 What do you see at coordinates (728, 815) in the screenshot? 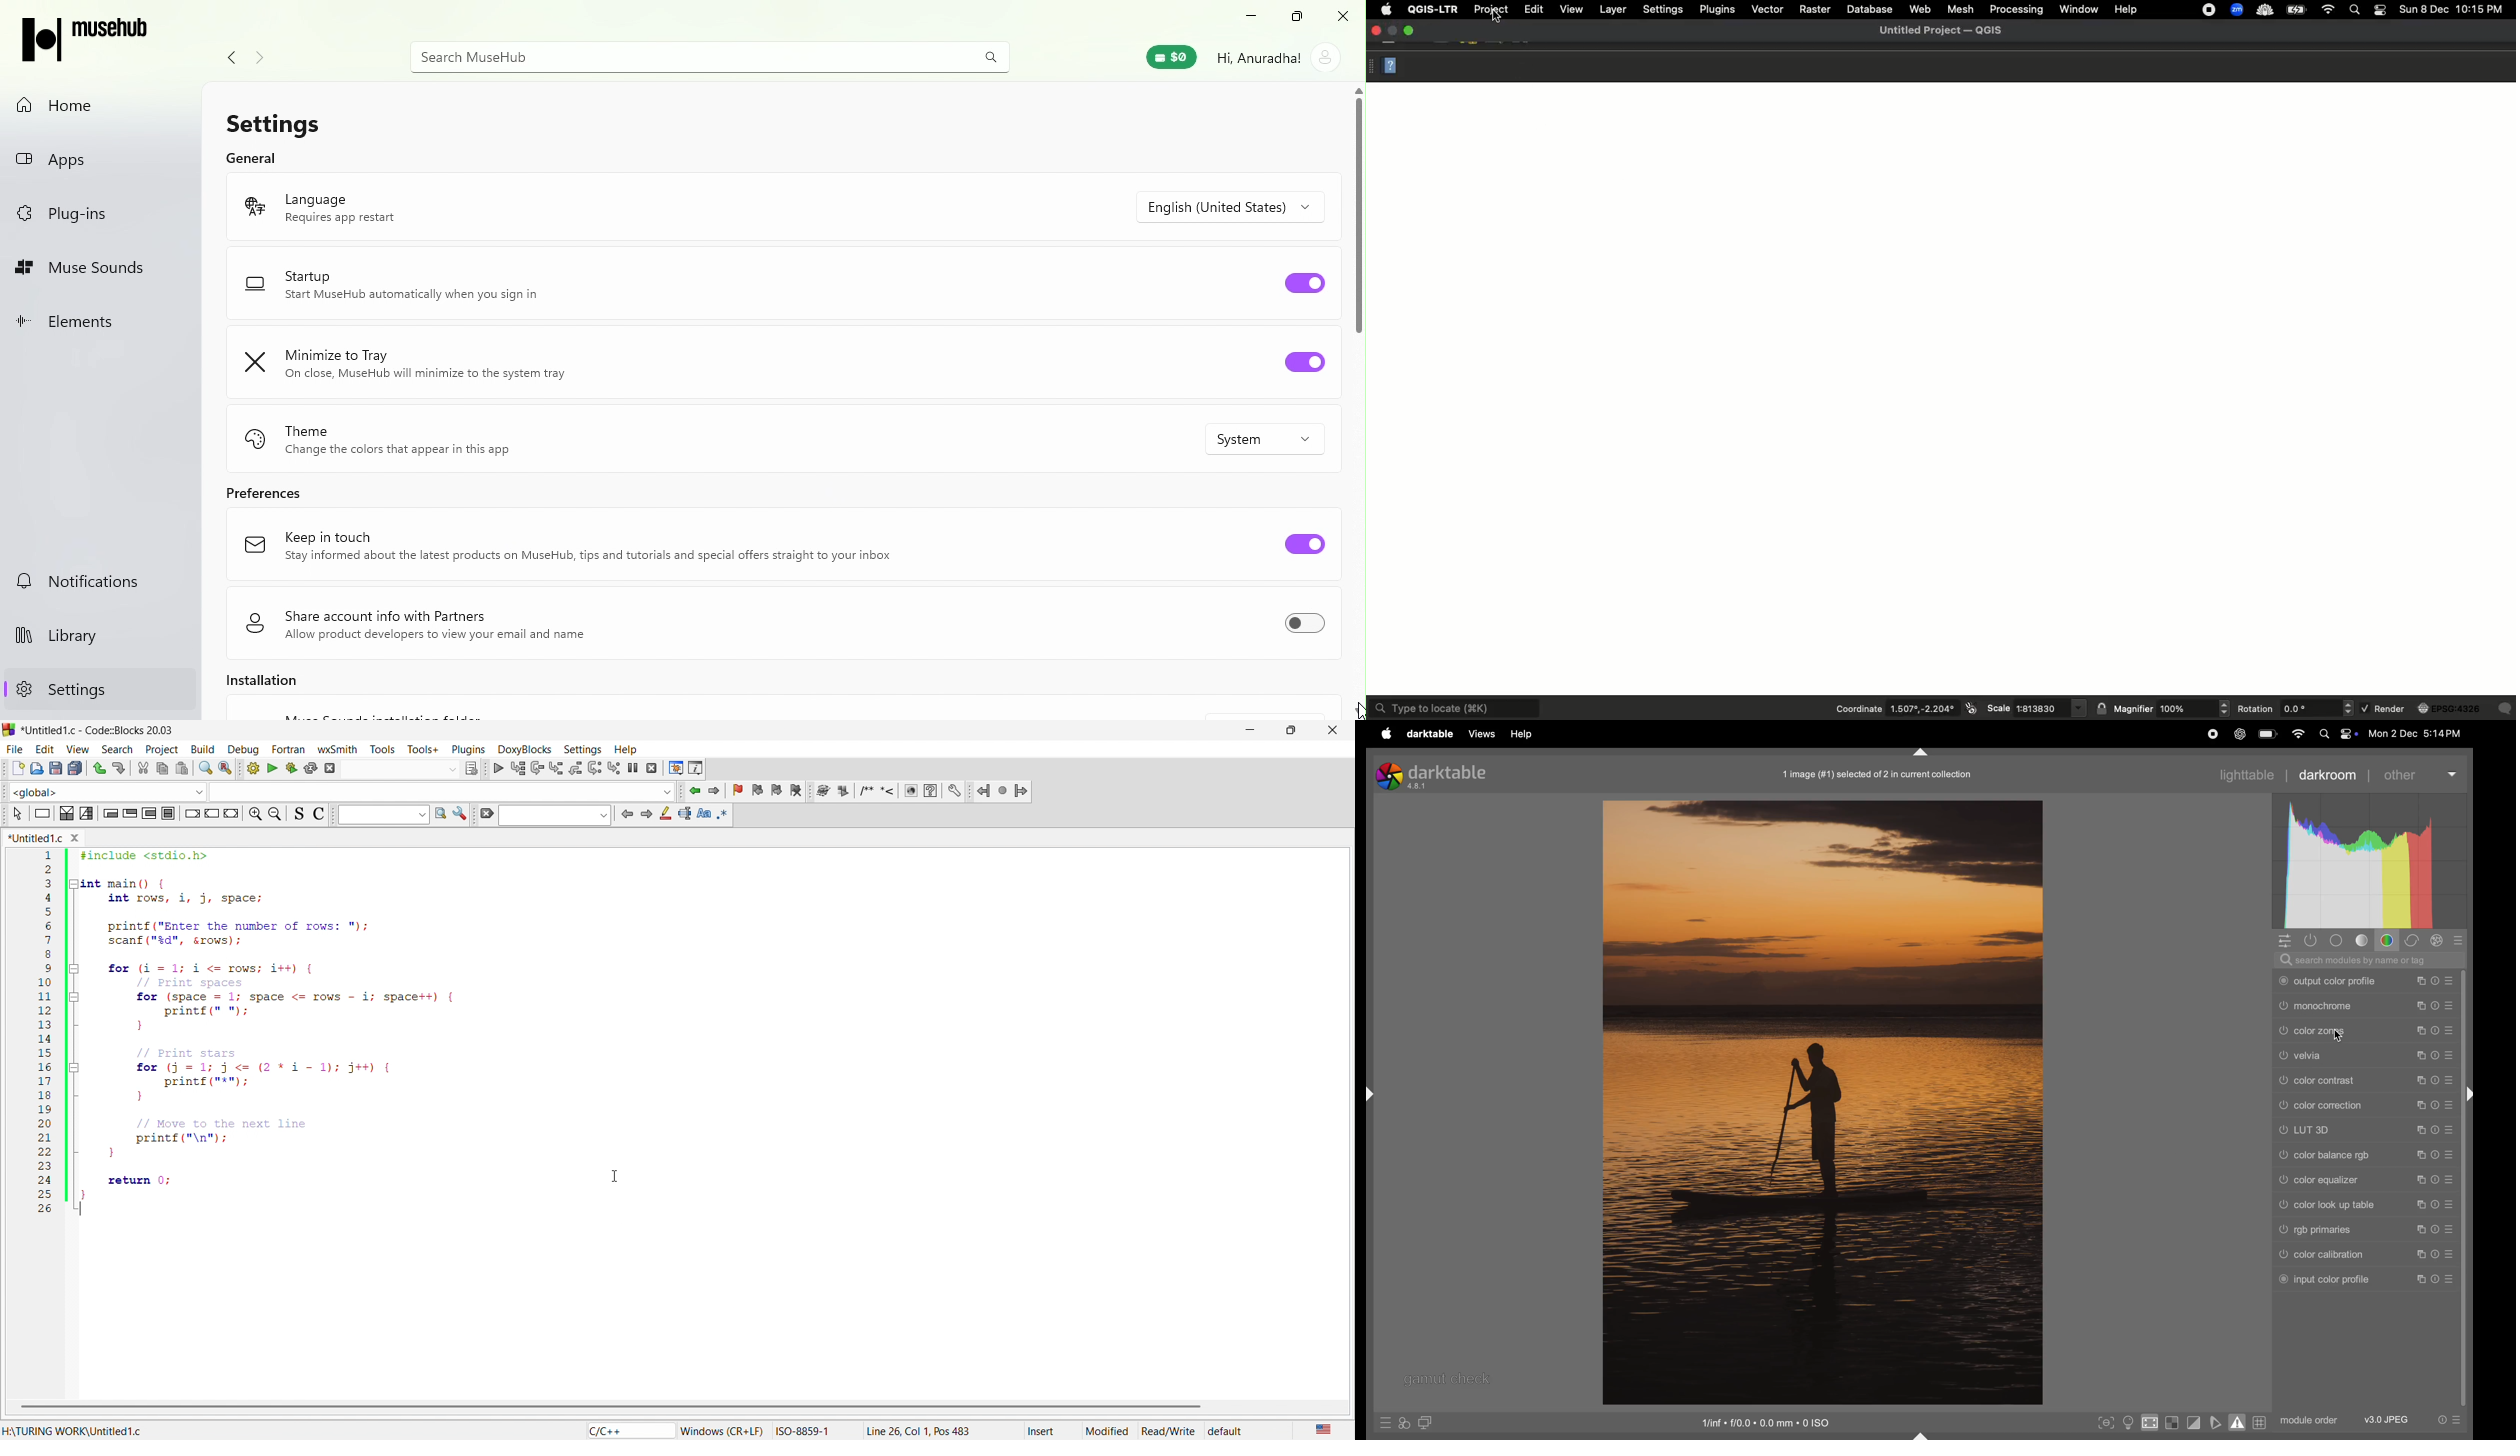
I see `icon` at bounding box center [728, 815].